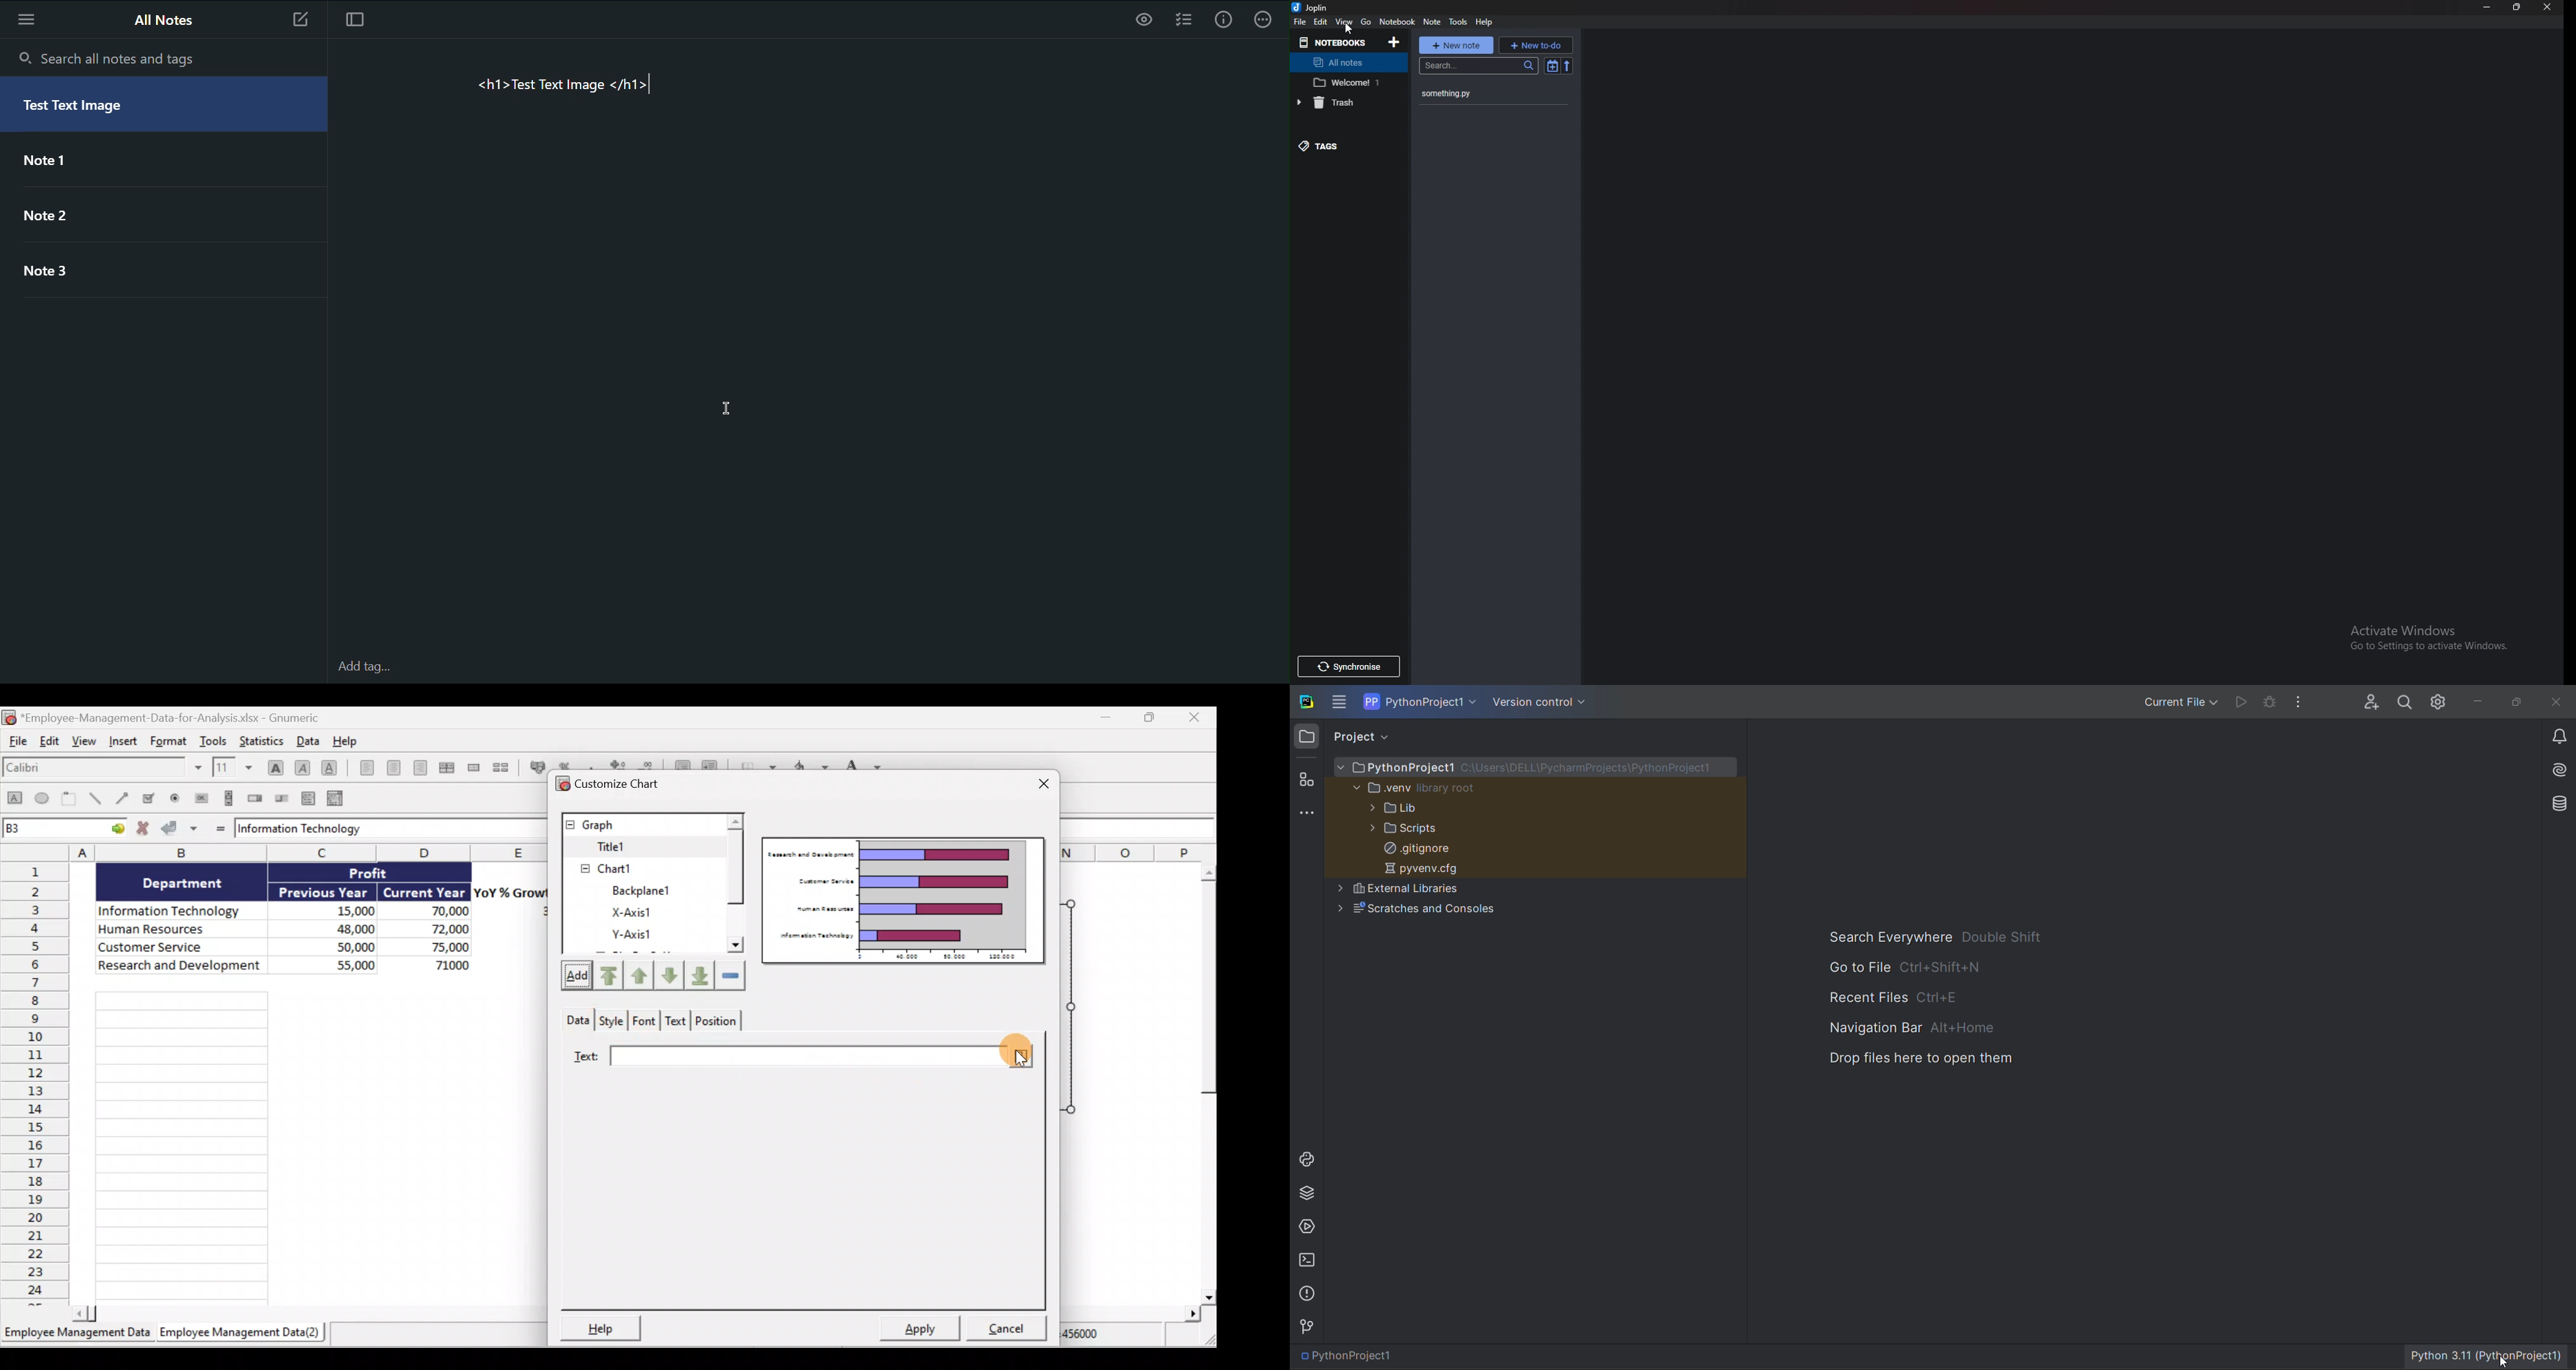 The height and width of the screenshot is (1372, 2576). I want to click on something.py, so click(1476, 95).